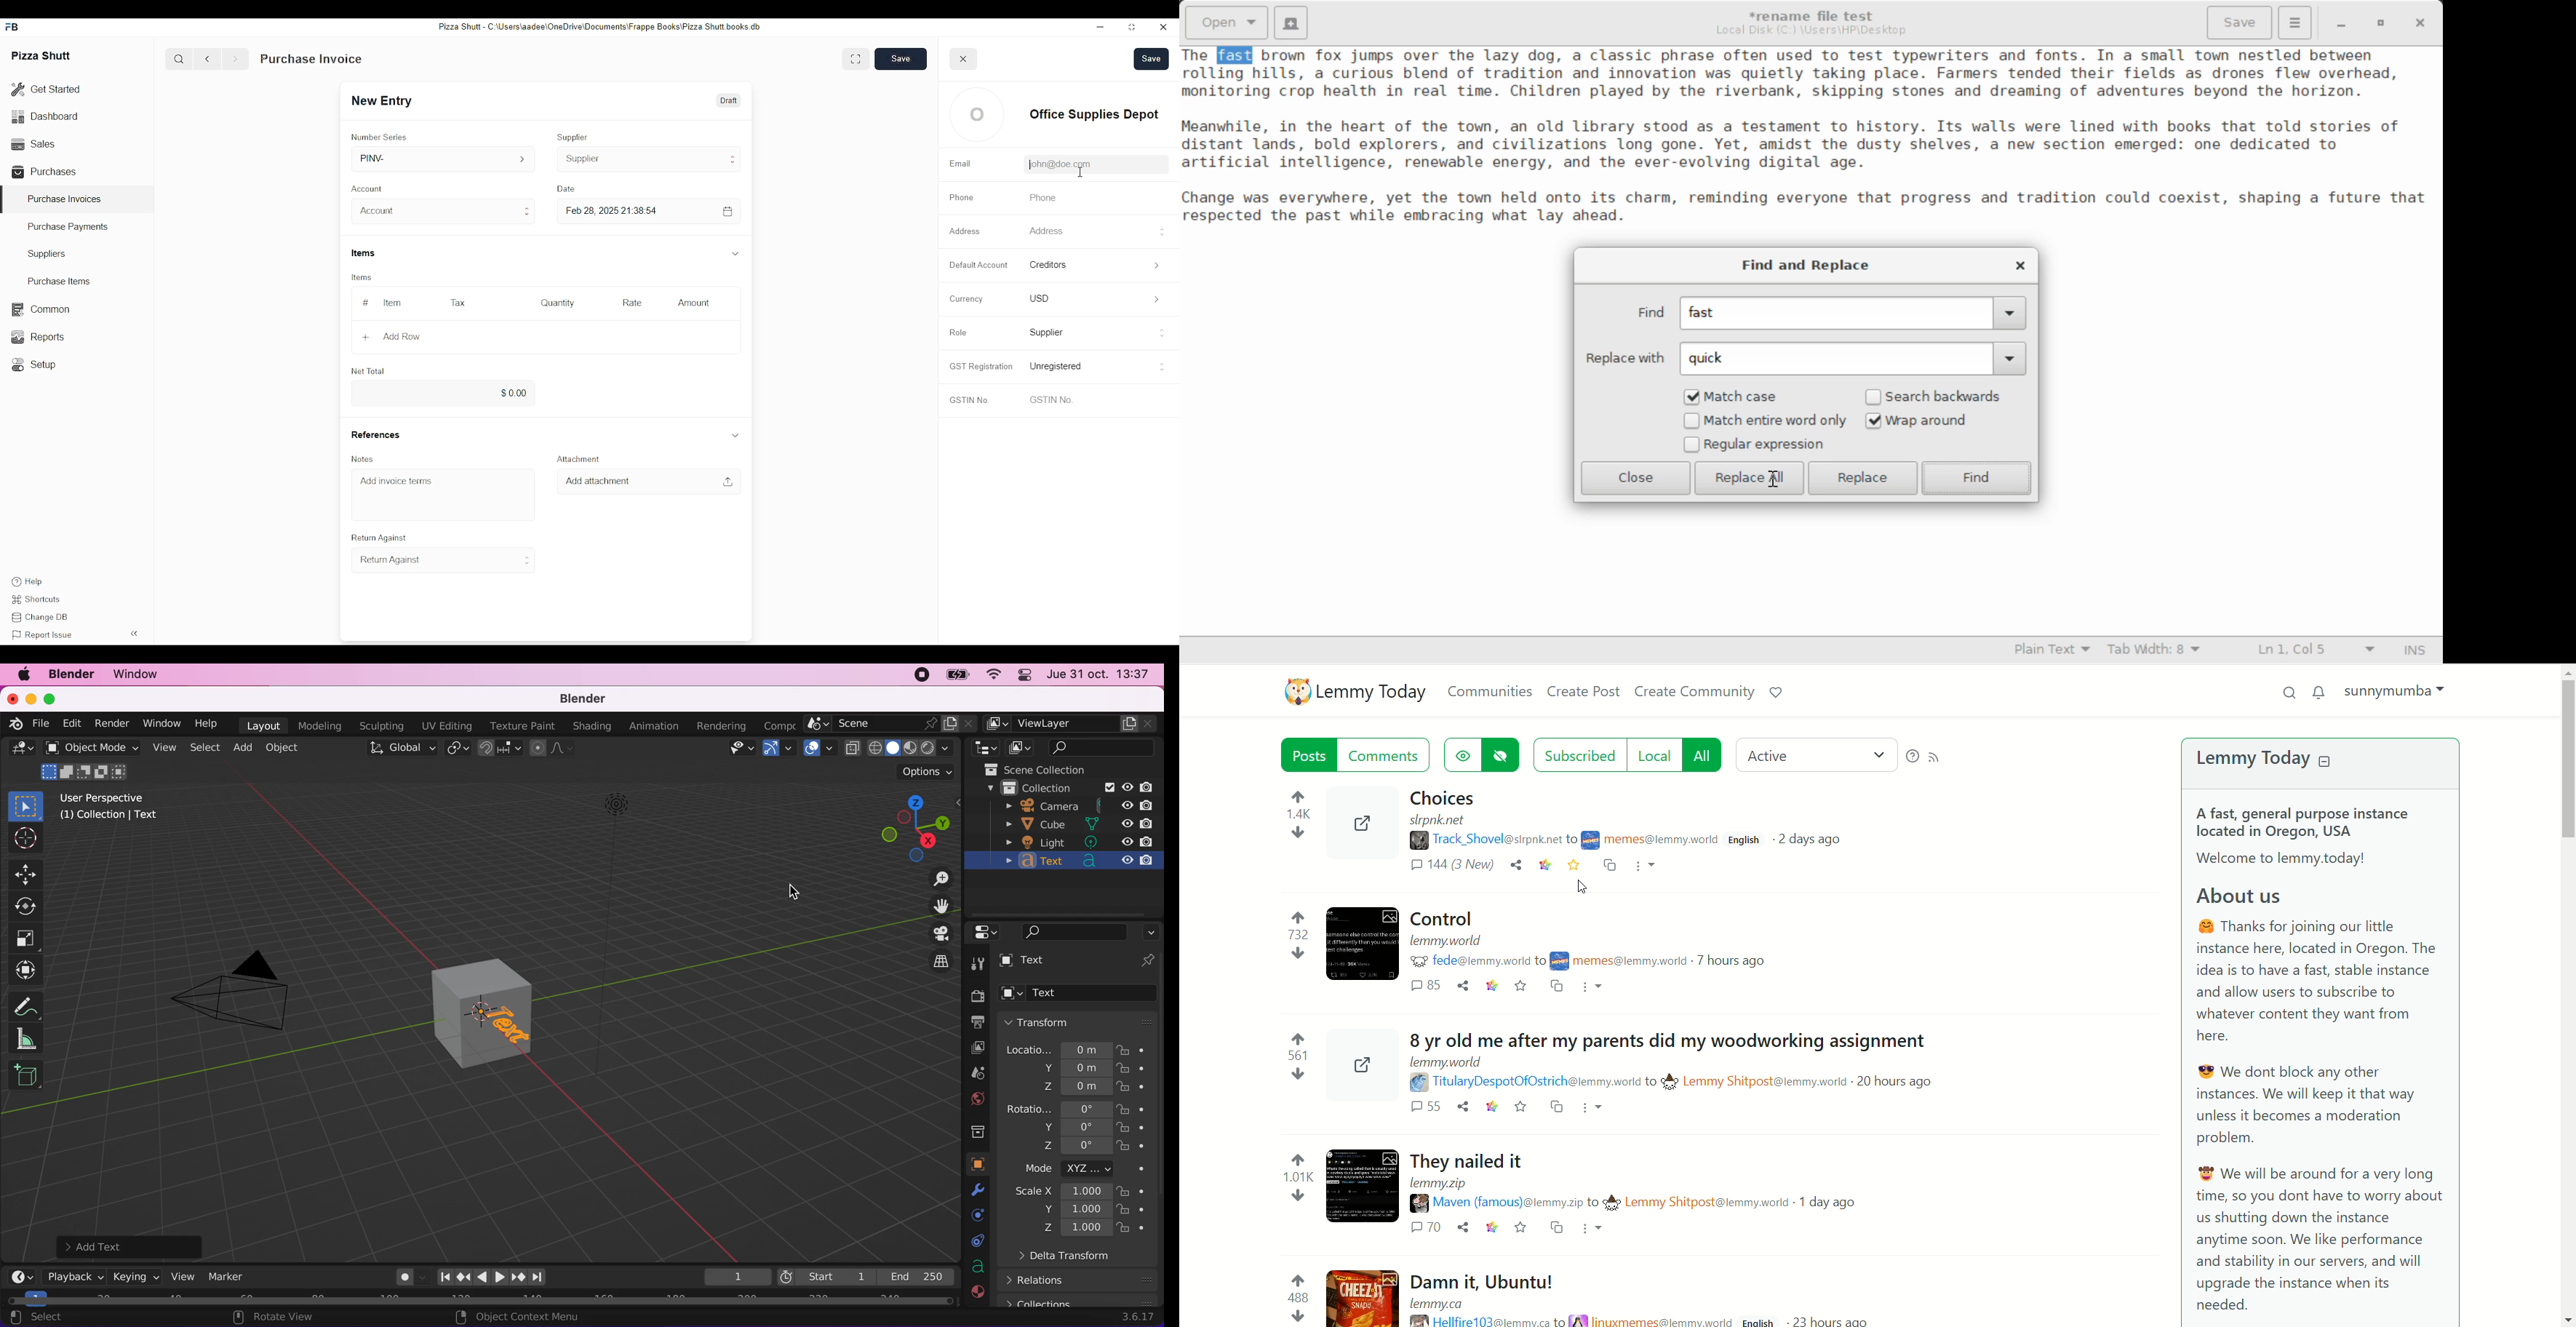  What do you see at coordinates (935, 934) in the screenshot?
I see `display the view` at bounding box center [935, 934].